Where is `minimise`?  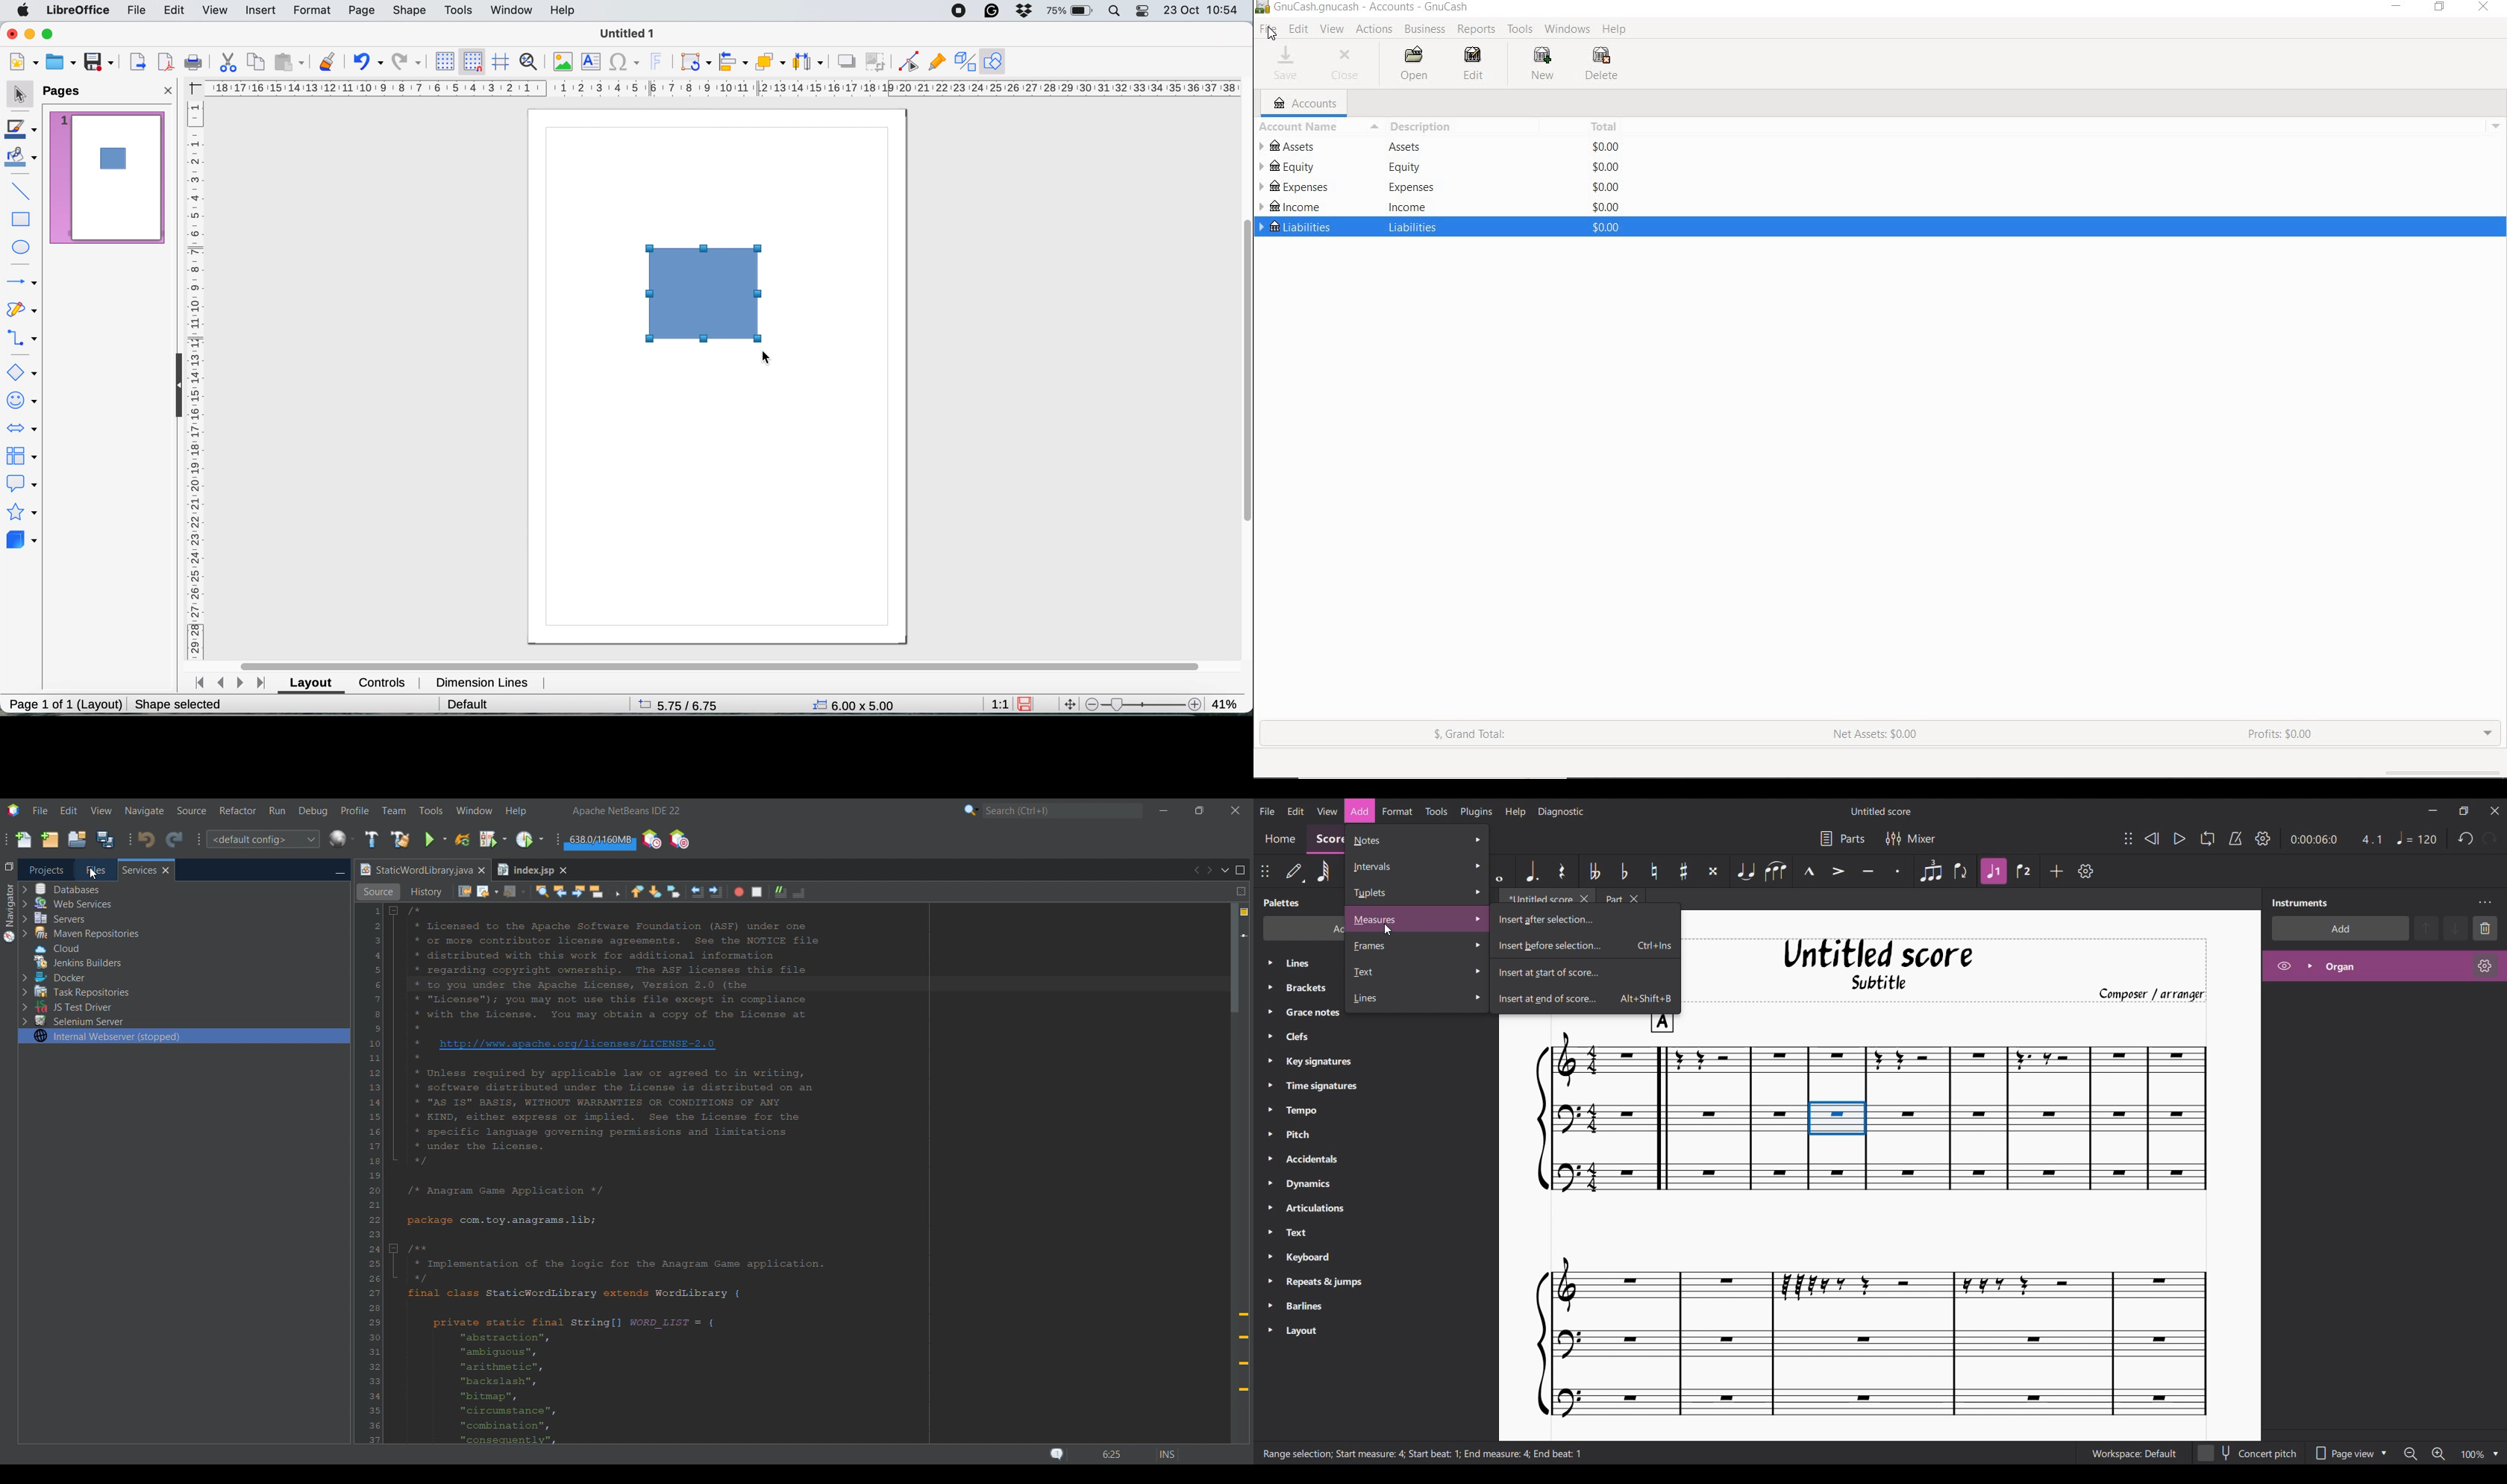
minimise is located at coordinates (29, 33).